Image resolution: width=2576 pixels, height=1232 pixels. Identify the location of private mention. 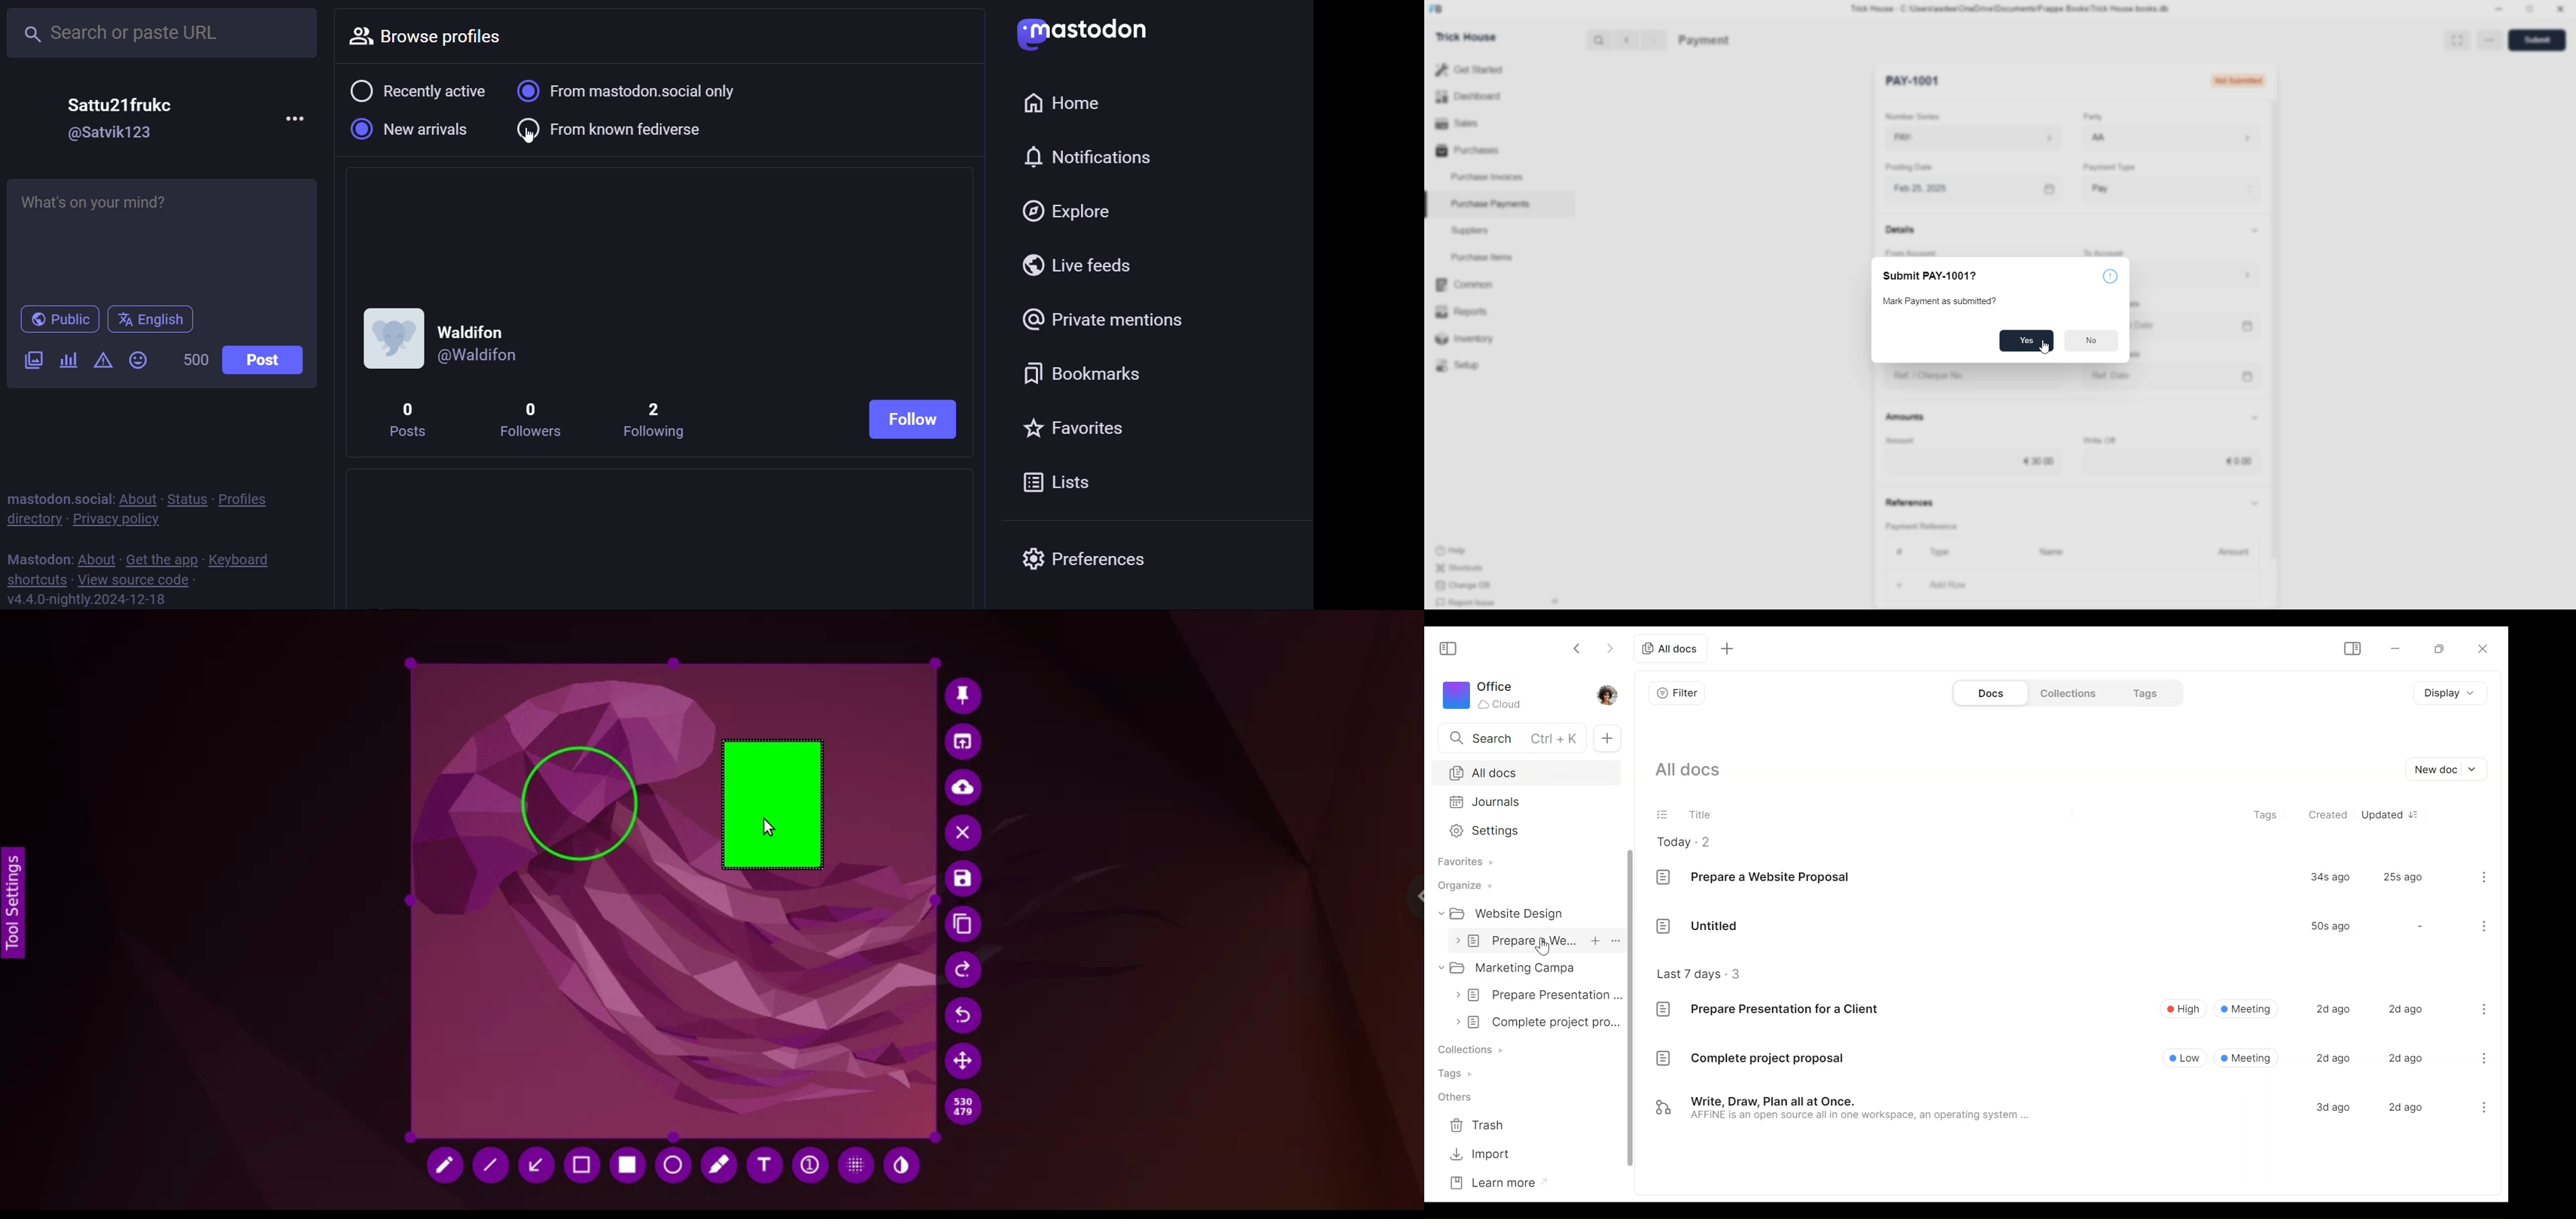
(1110, 318).